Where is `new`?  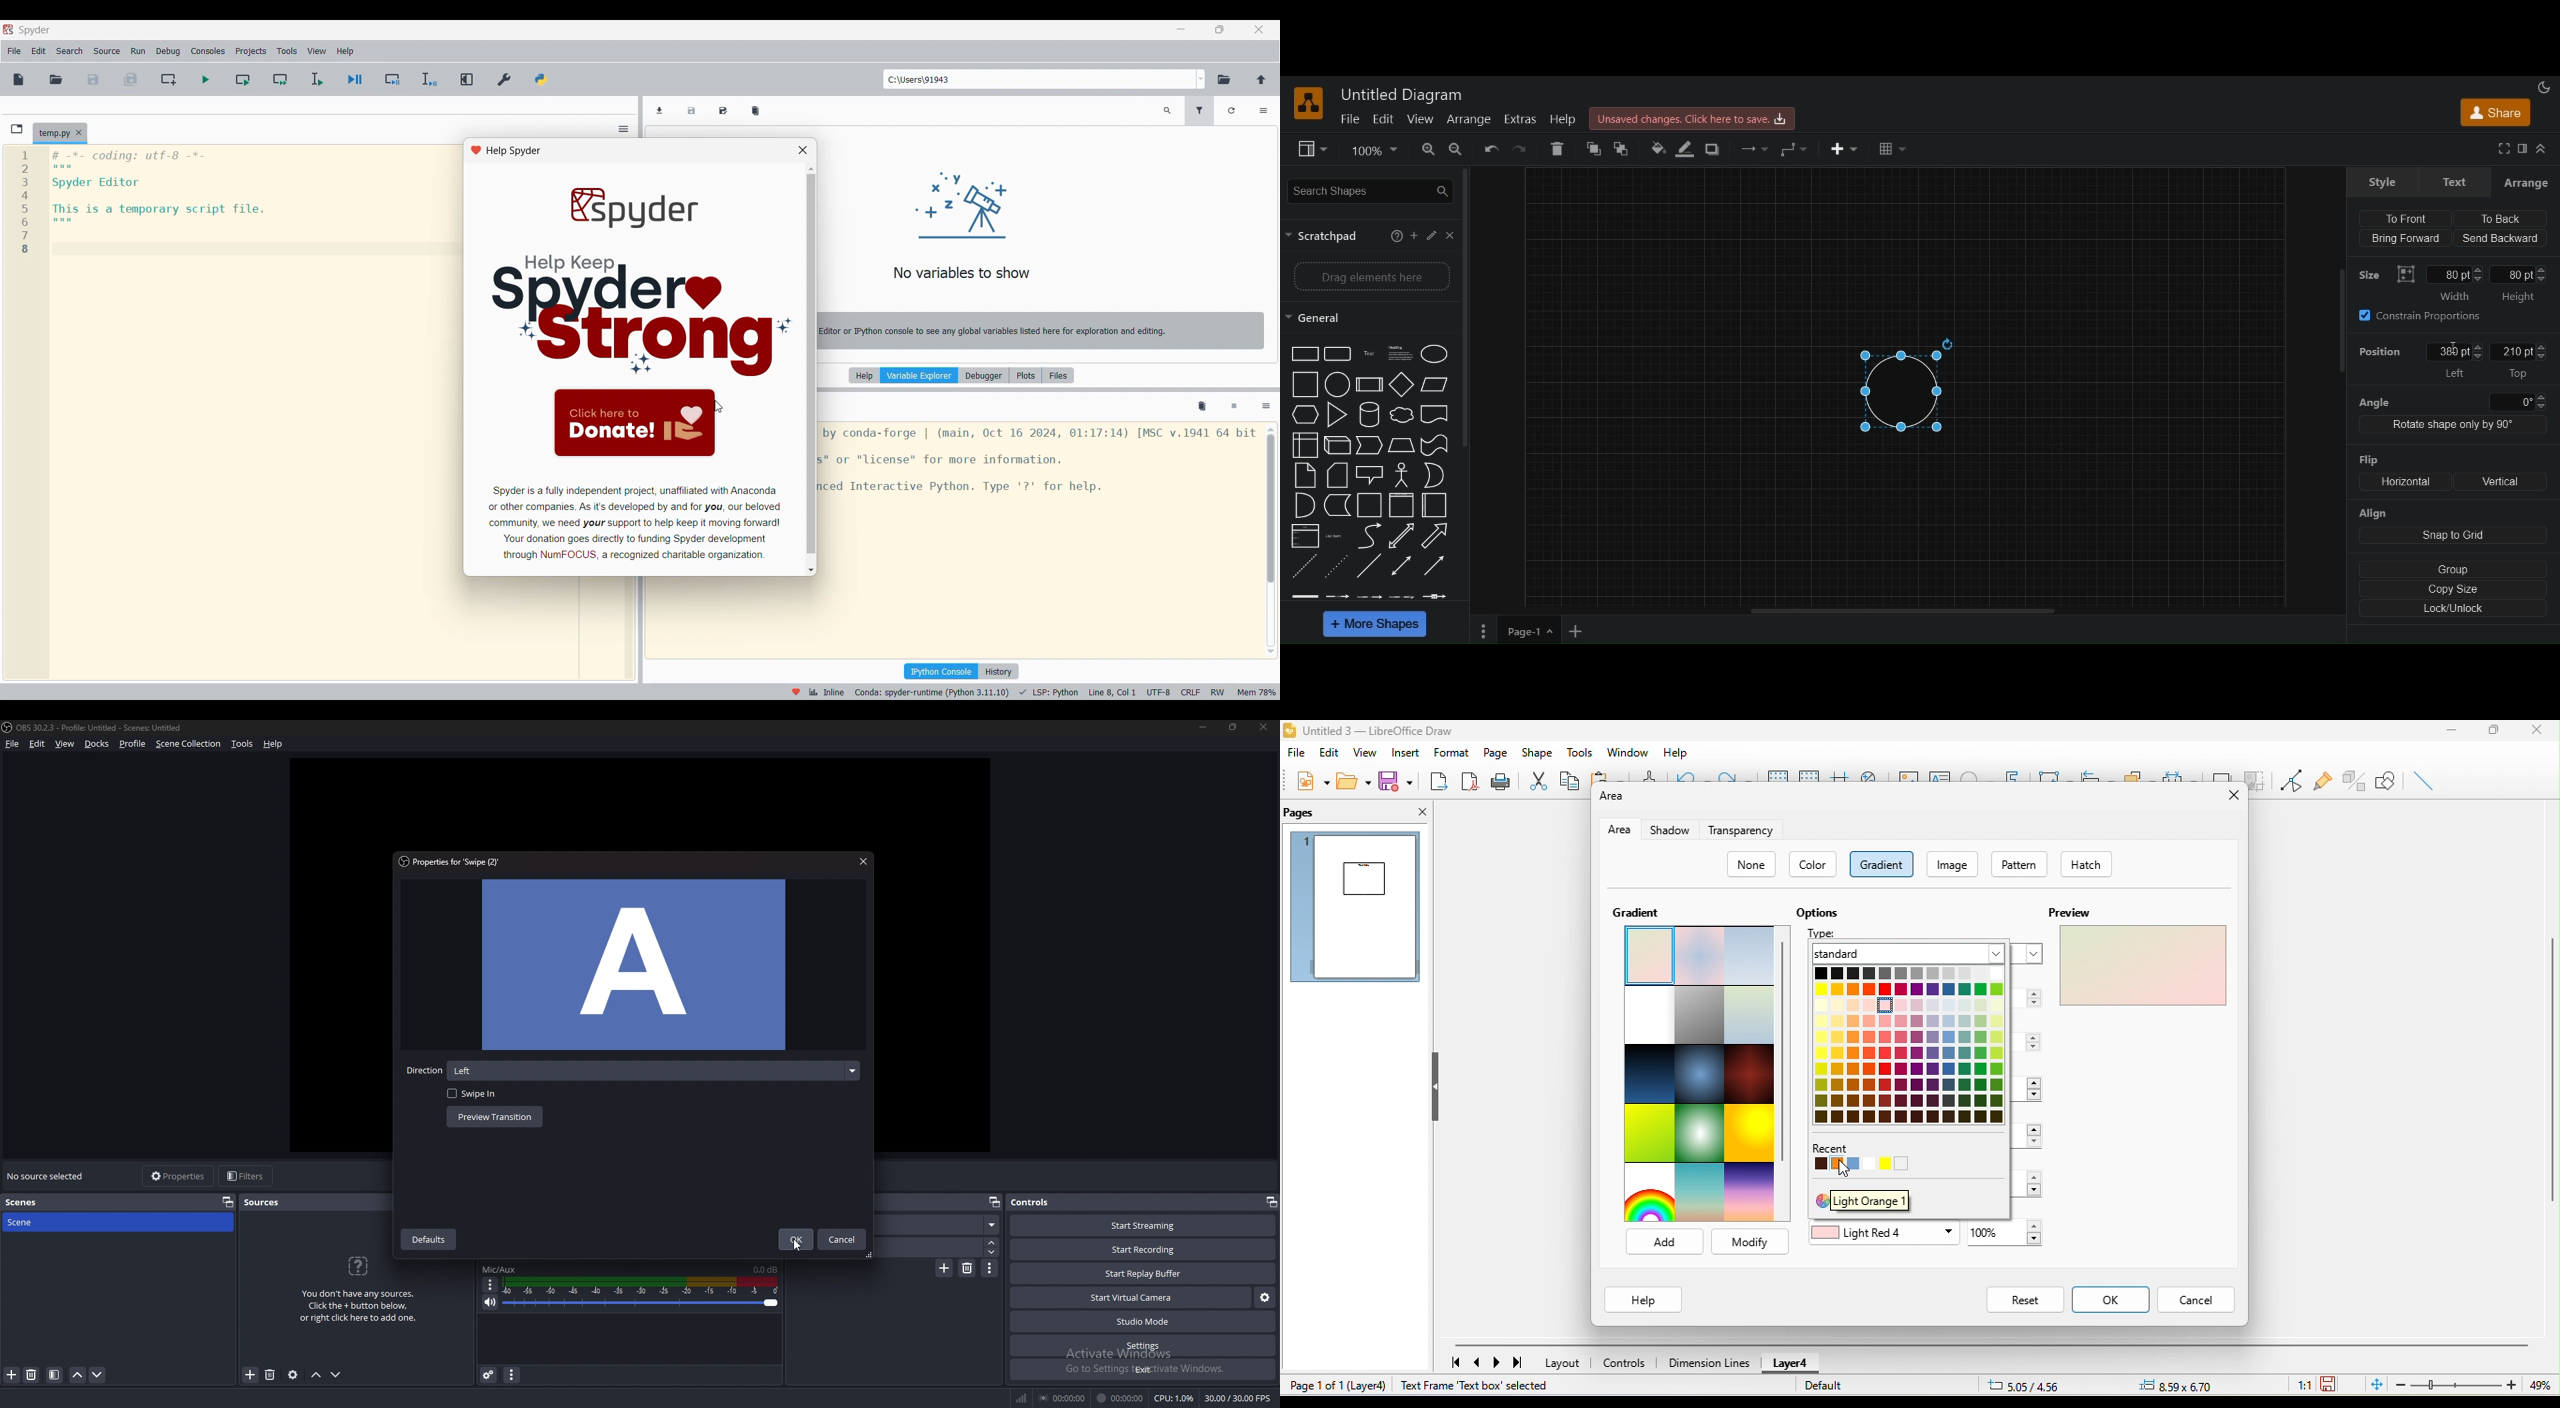
new is located at coordinates (1310, 781).